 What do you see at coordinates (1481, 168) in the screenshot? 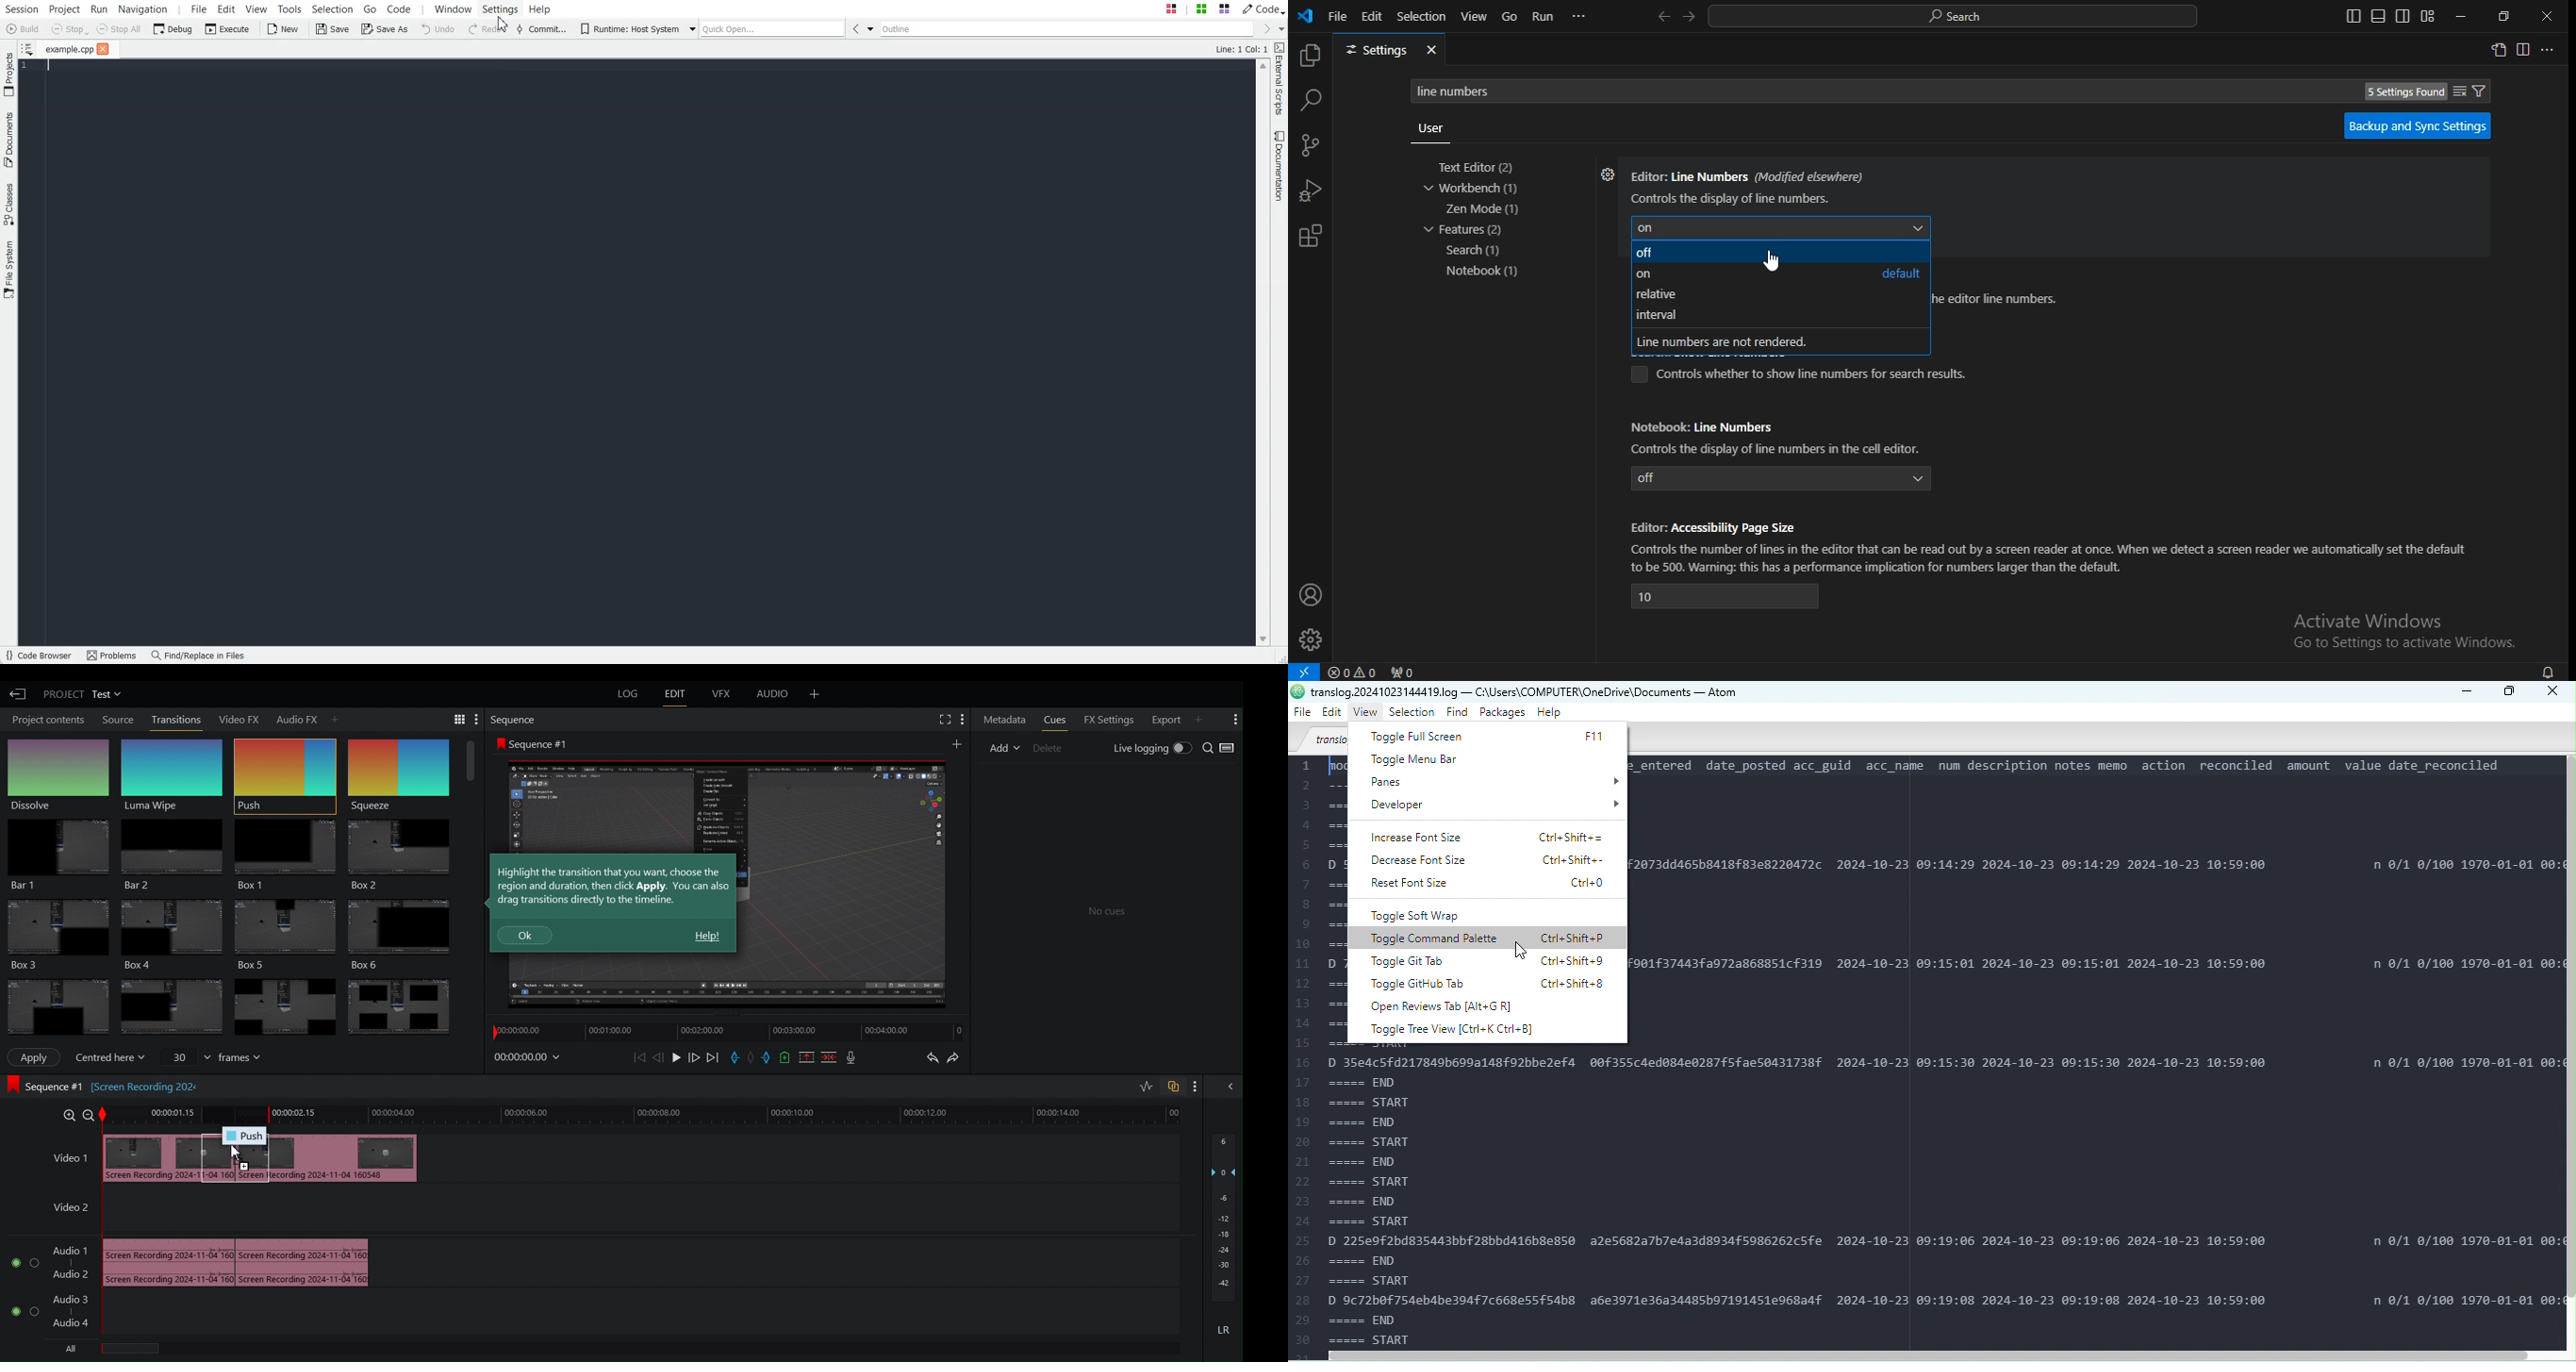
I see `text editor` at bounding box center [1481, 168].